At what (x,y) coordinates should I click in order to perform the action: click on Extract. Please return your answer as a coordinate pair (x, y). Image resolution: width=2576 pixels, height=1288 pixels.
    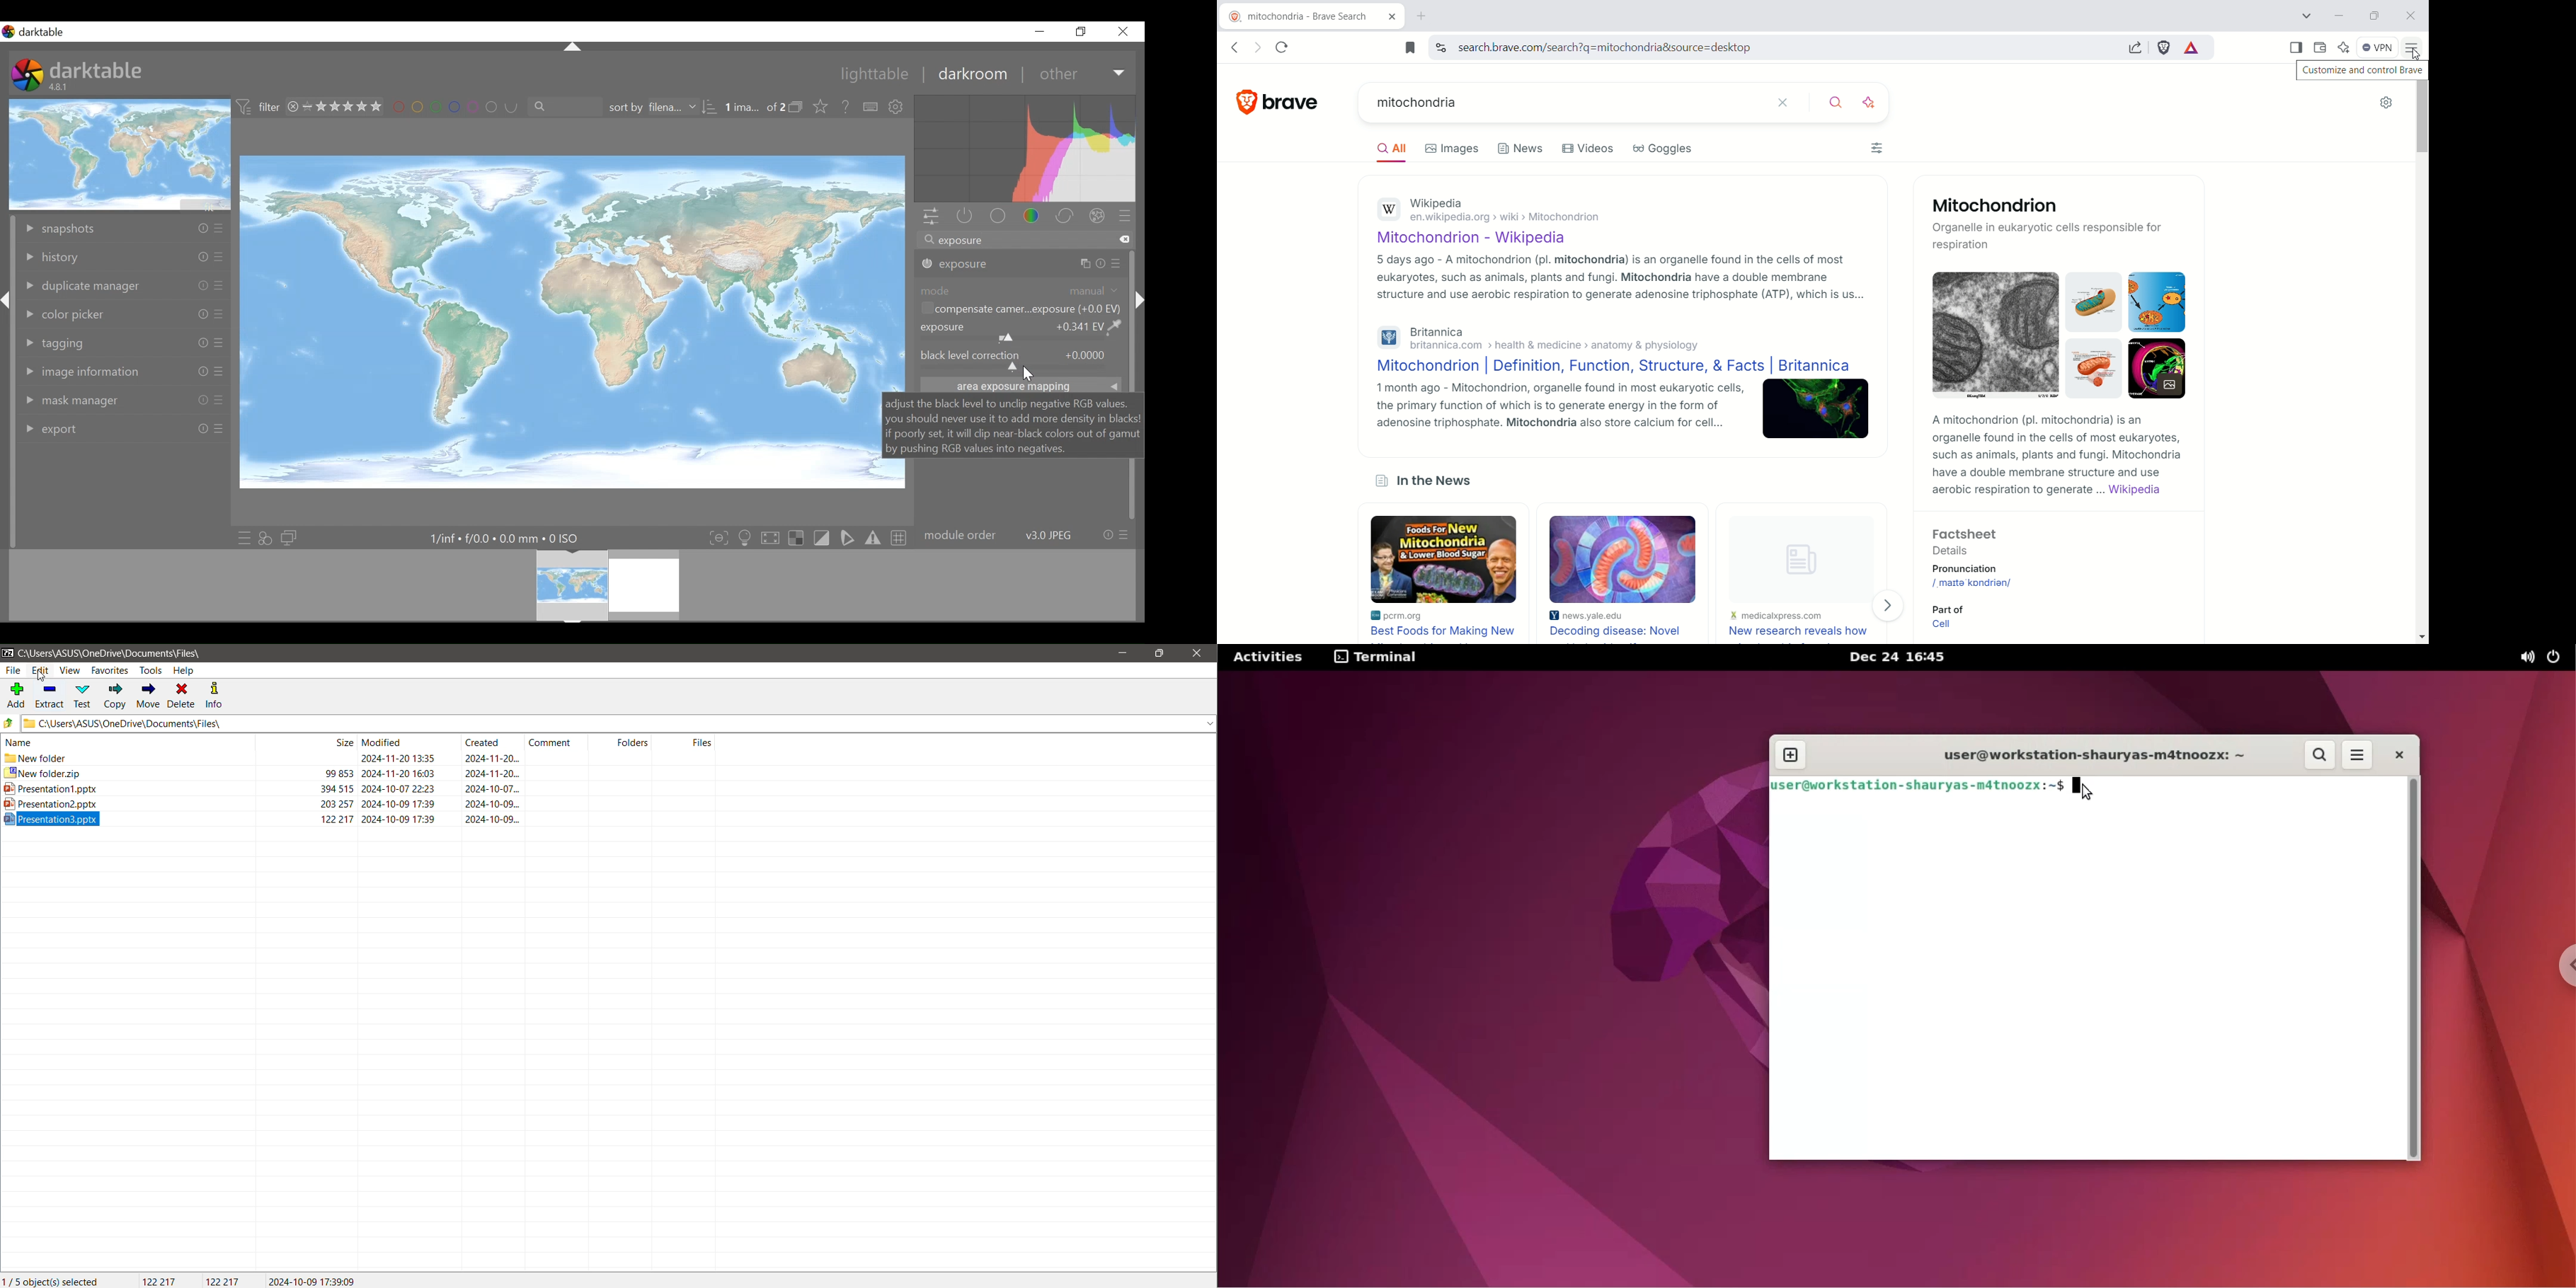
    Looking at the image, I should click on (50, 694).